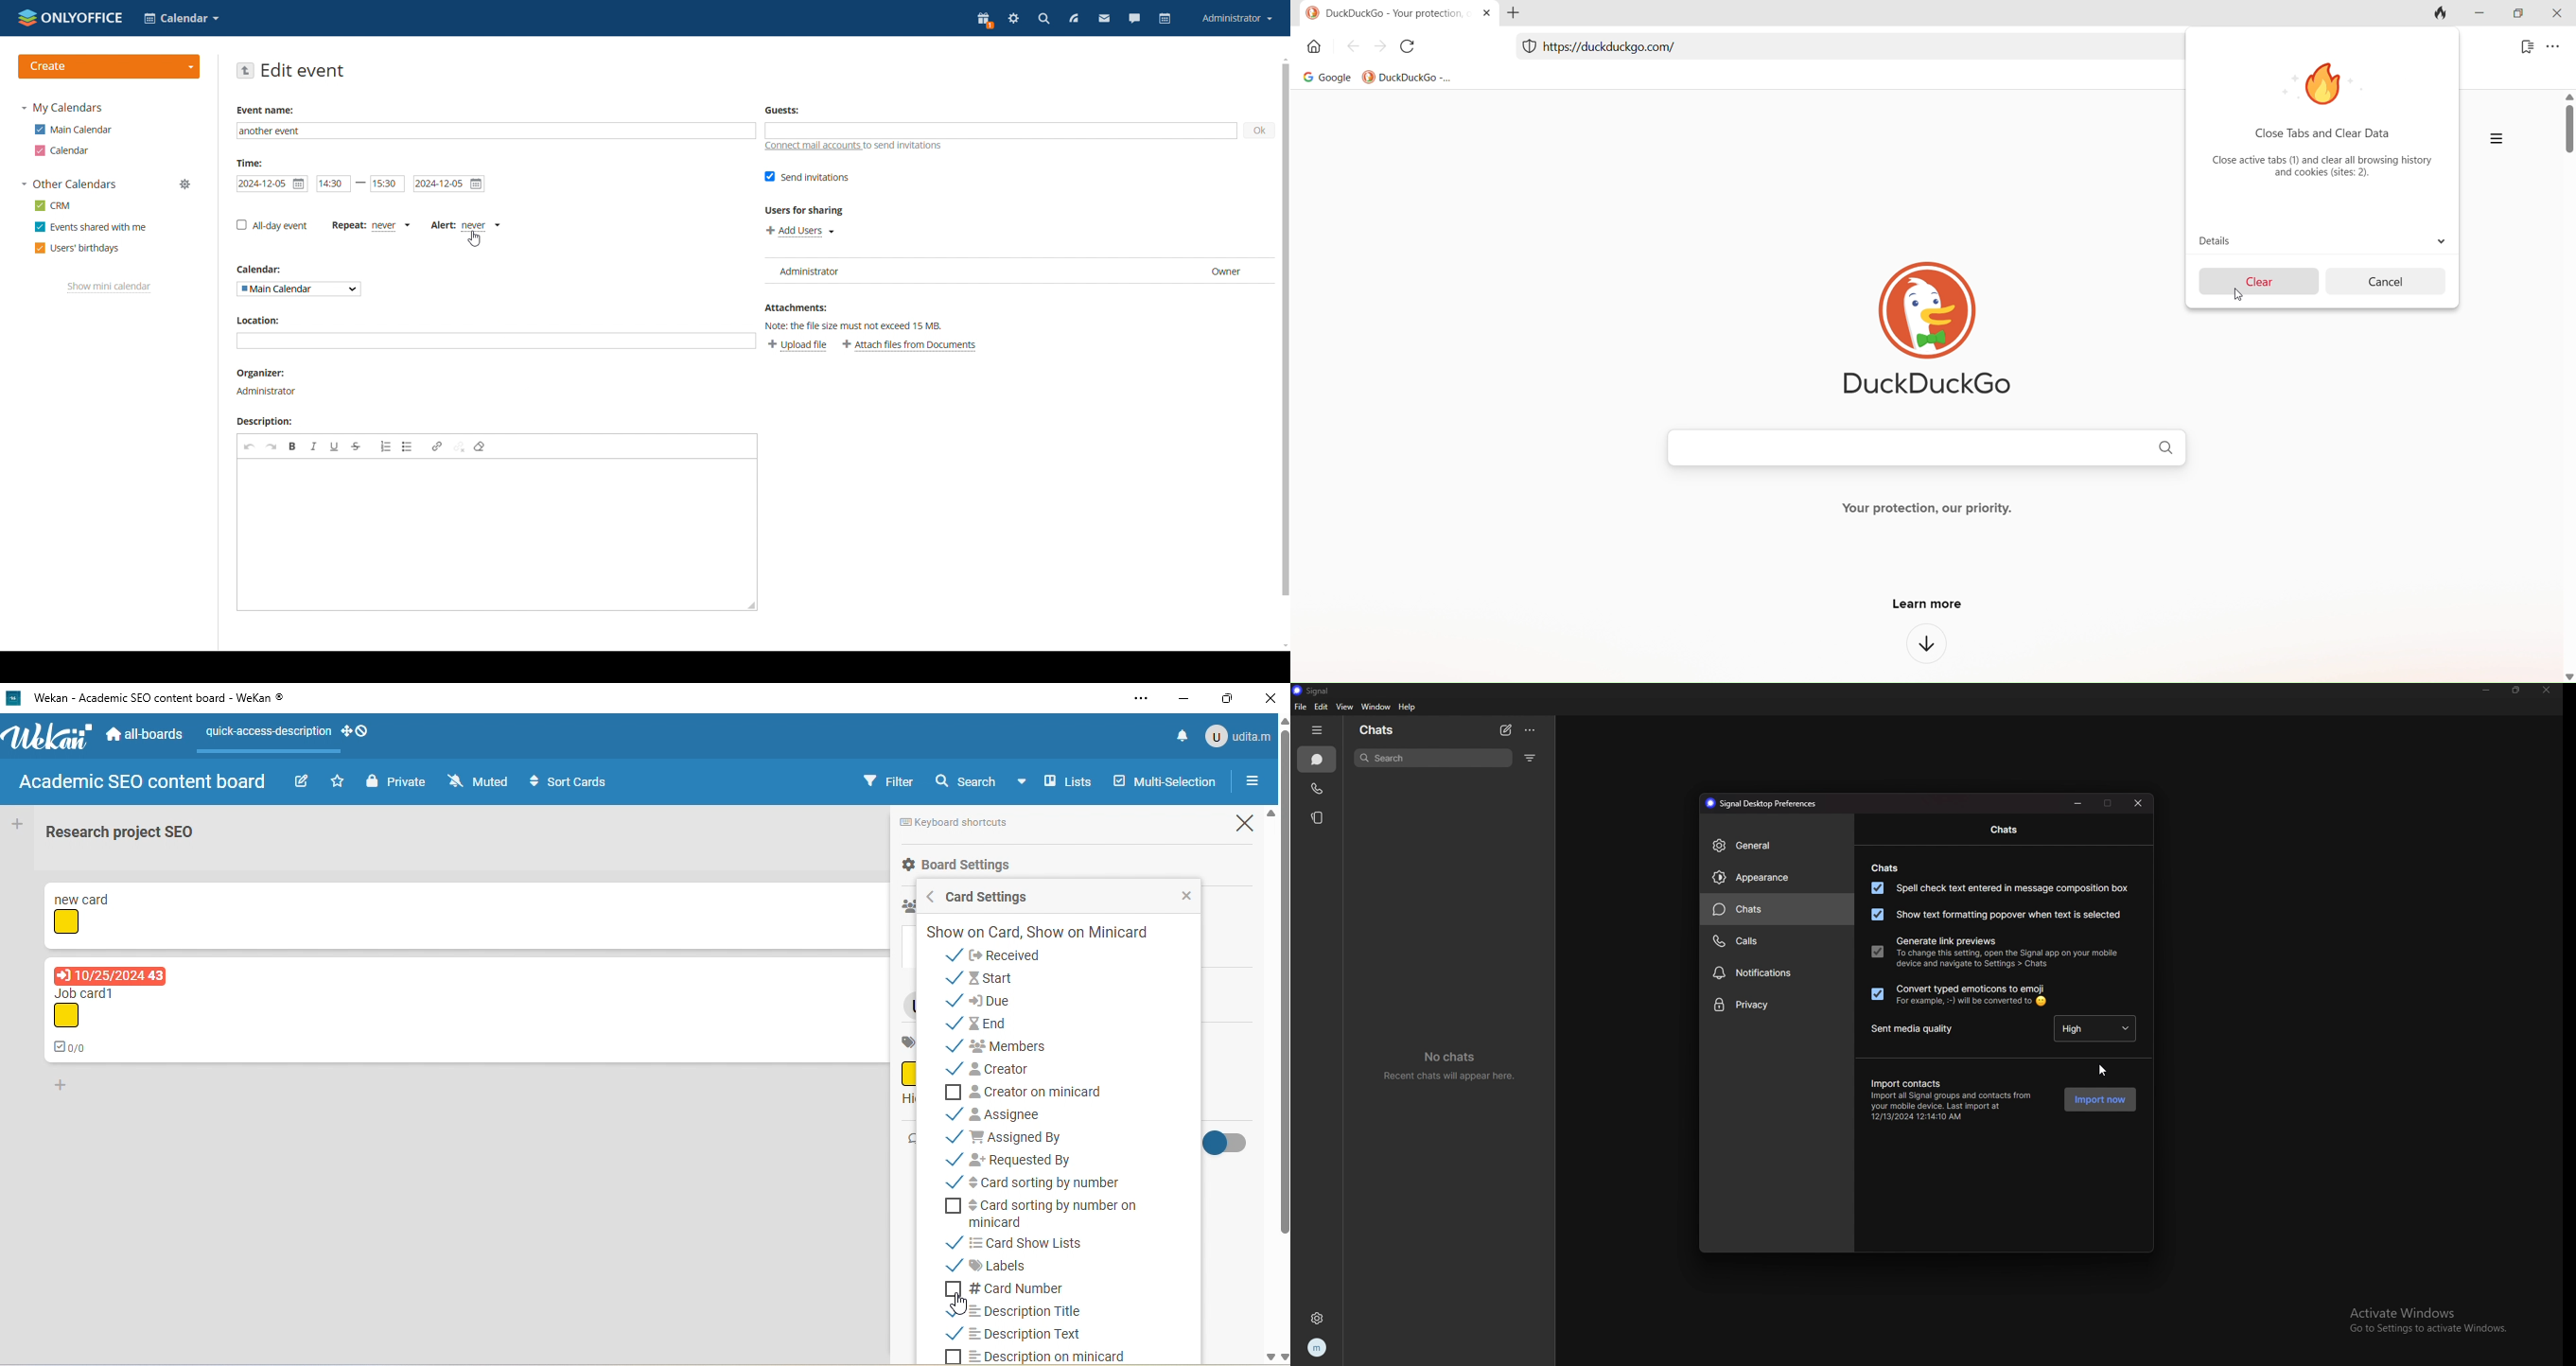 The image size is (2576, 1372). I want to click on event repetition, so click(371, 226).